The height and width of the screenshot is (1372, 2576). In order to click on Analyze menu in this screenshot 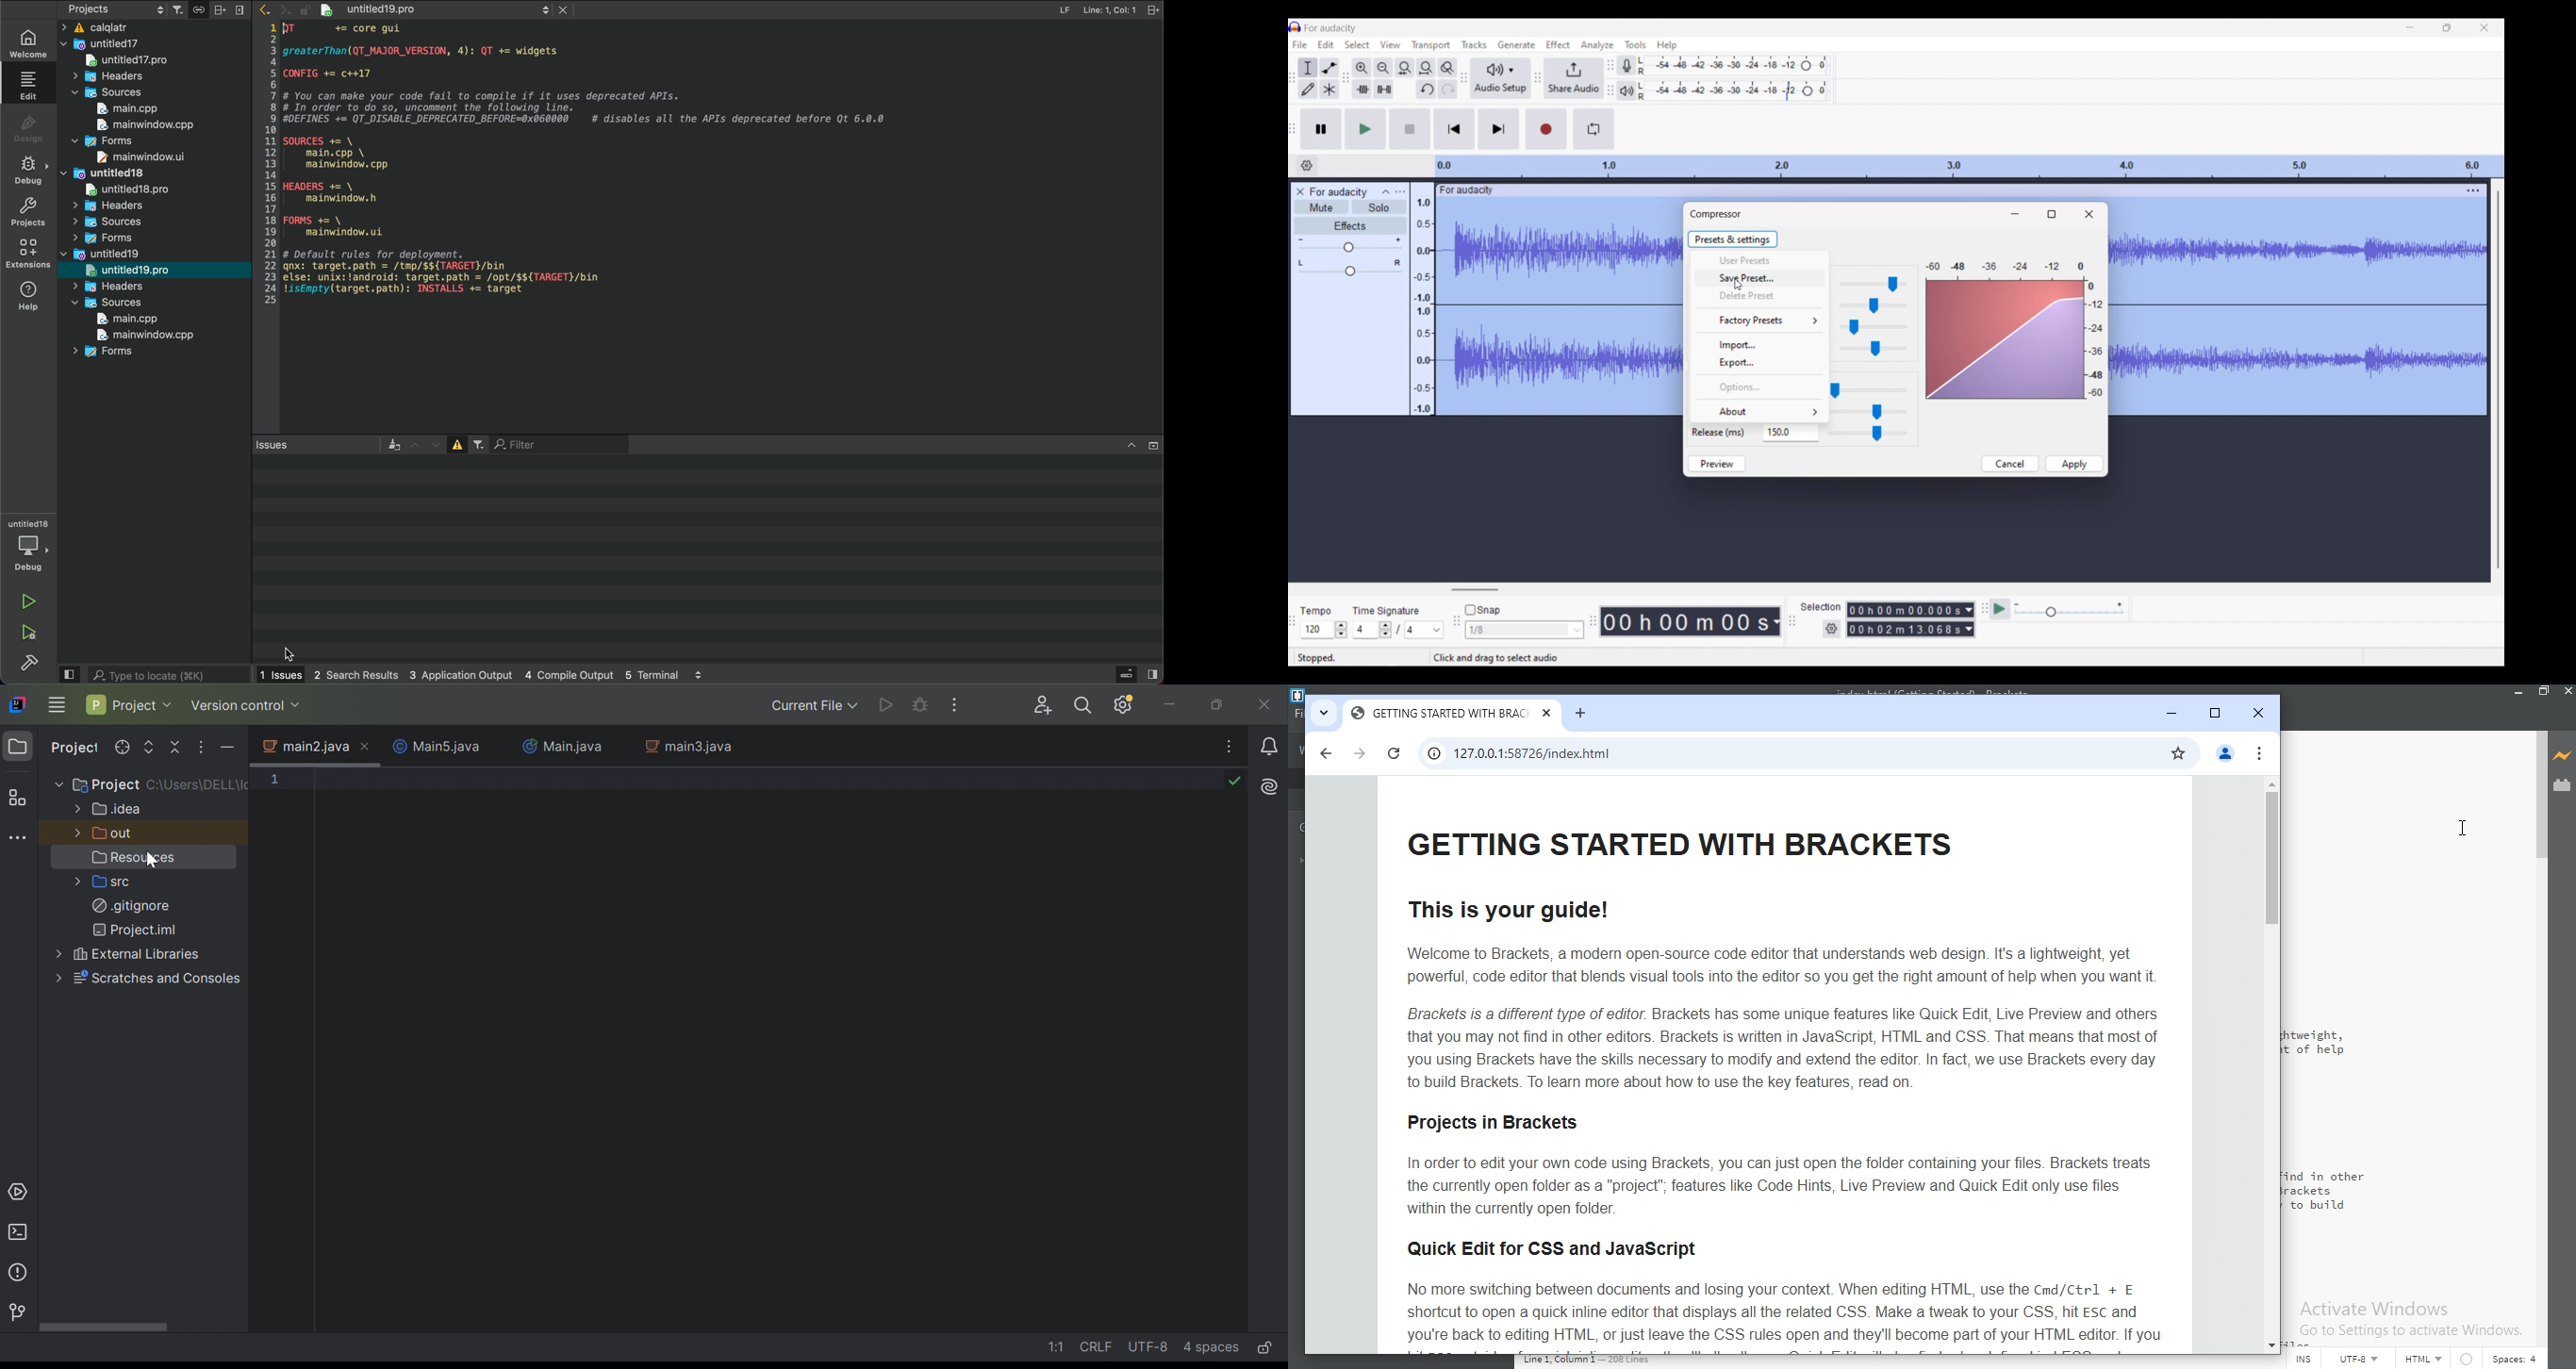, I will do `click(1597, 45)`.